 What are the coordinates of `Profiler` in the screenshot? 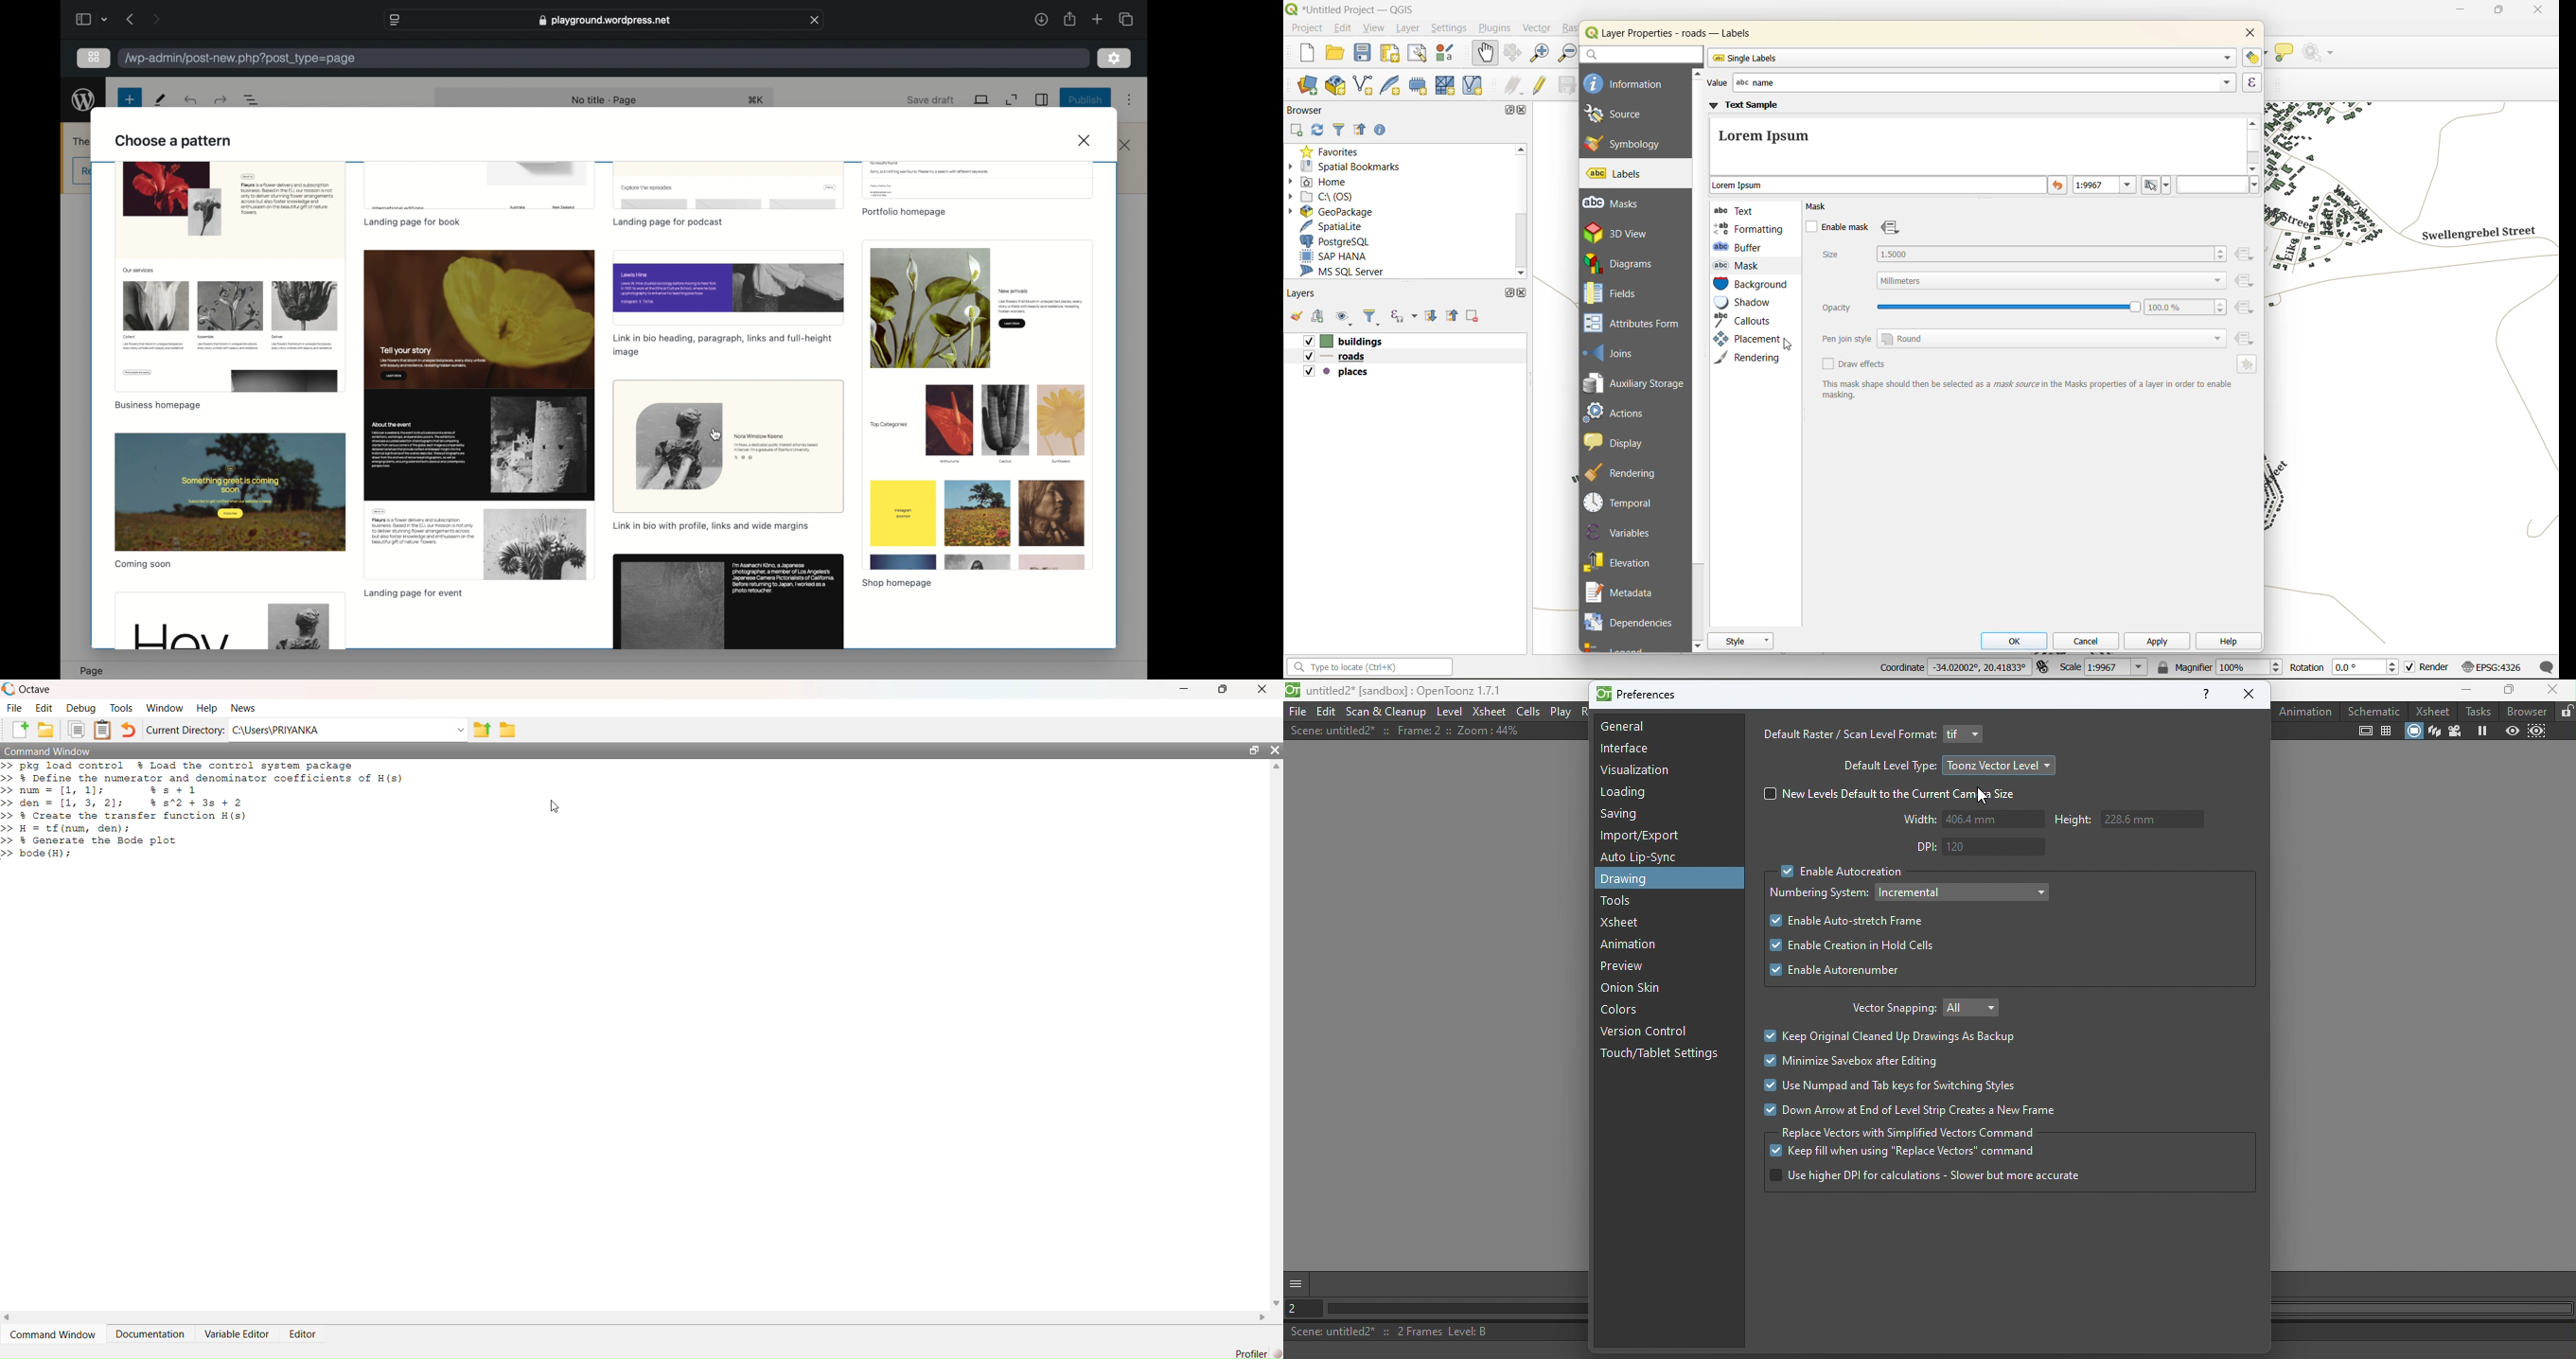 It's located at (1252, 1353).